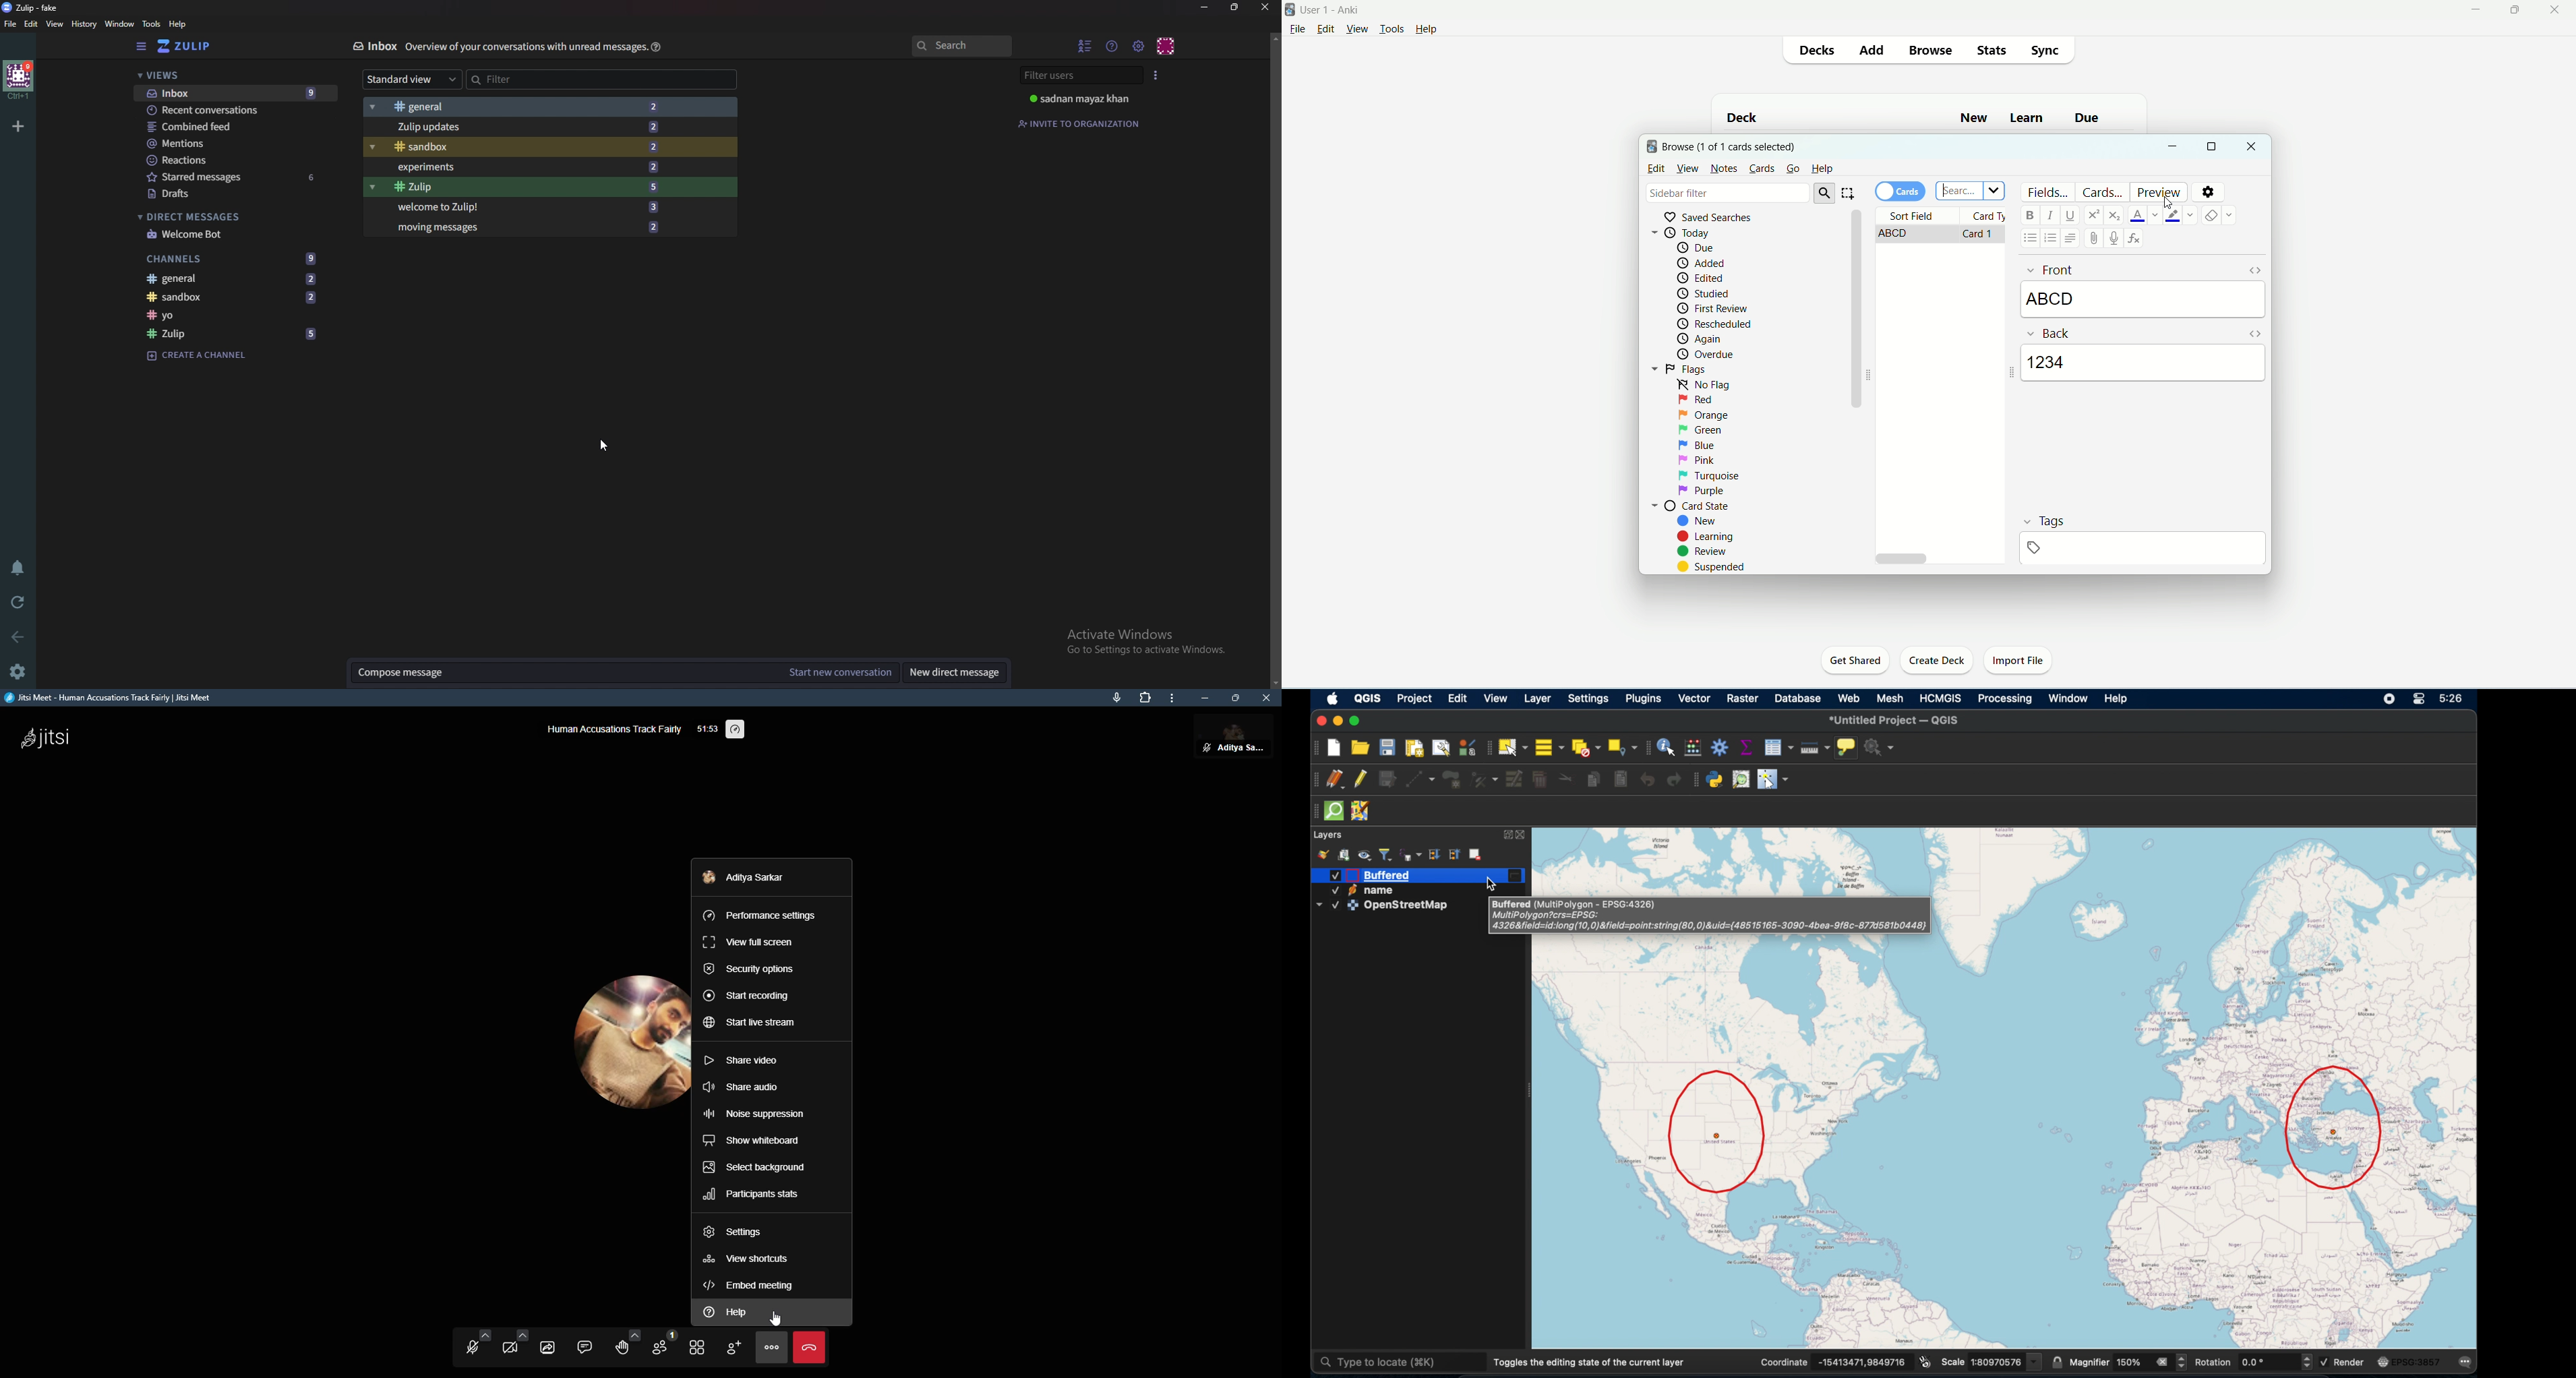 This screenshot has height=1400, width=2576. Describe the element at coordinates (563, 674) in the screenshot. I see `Compose message` at that location.